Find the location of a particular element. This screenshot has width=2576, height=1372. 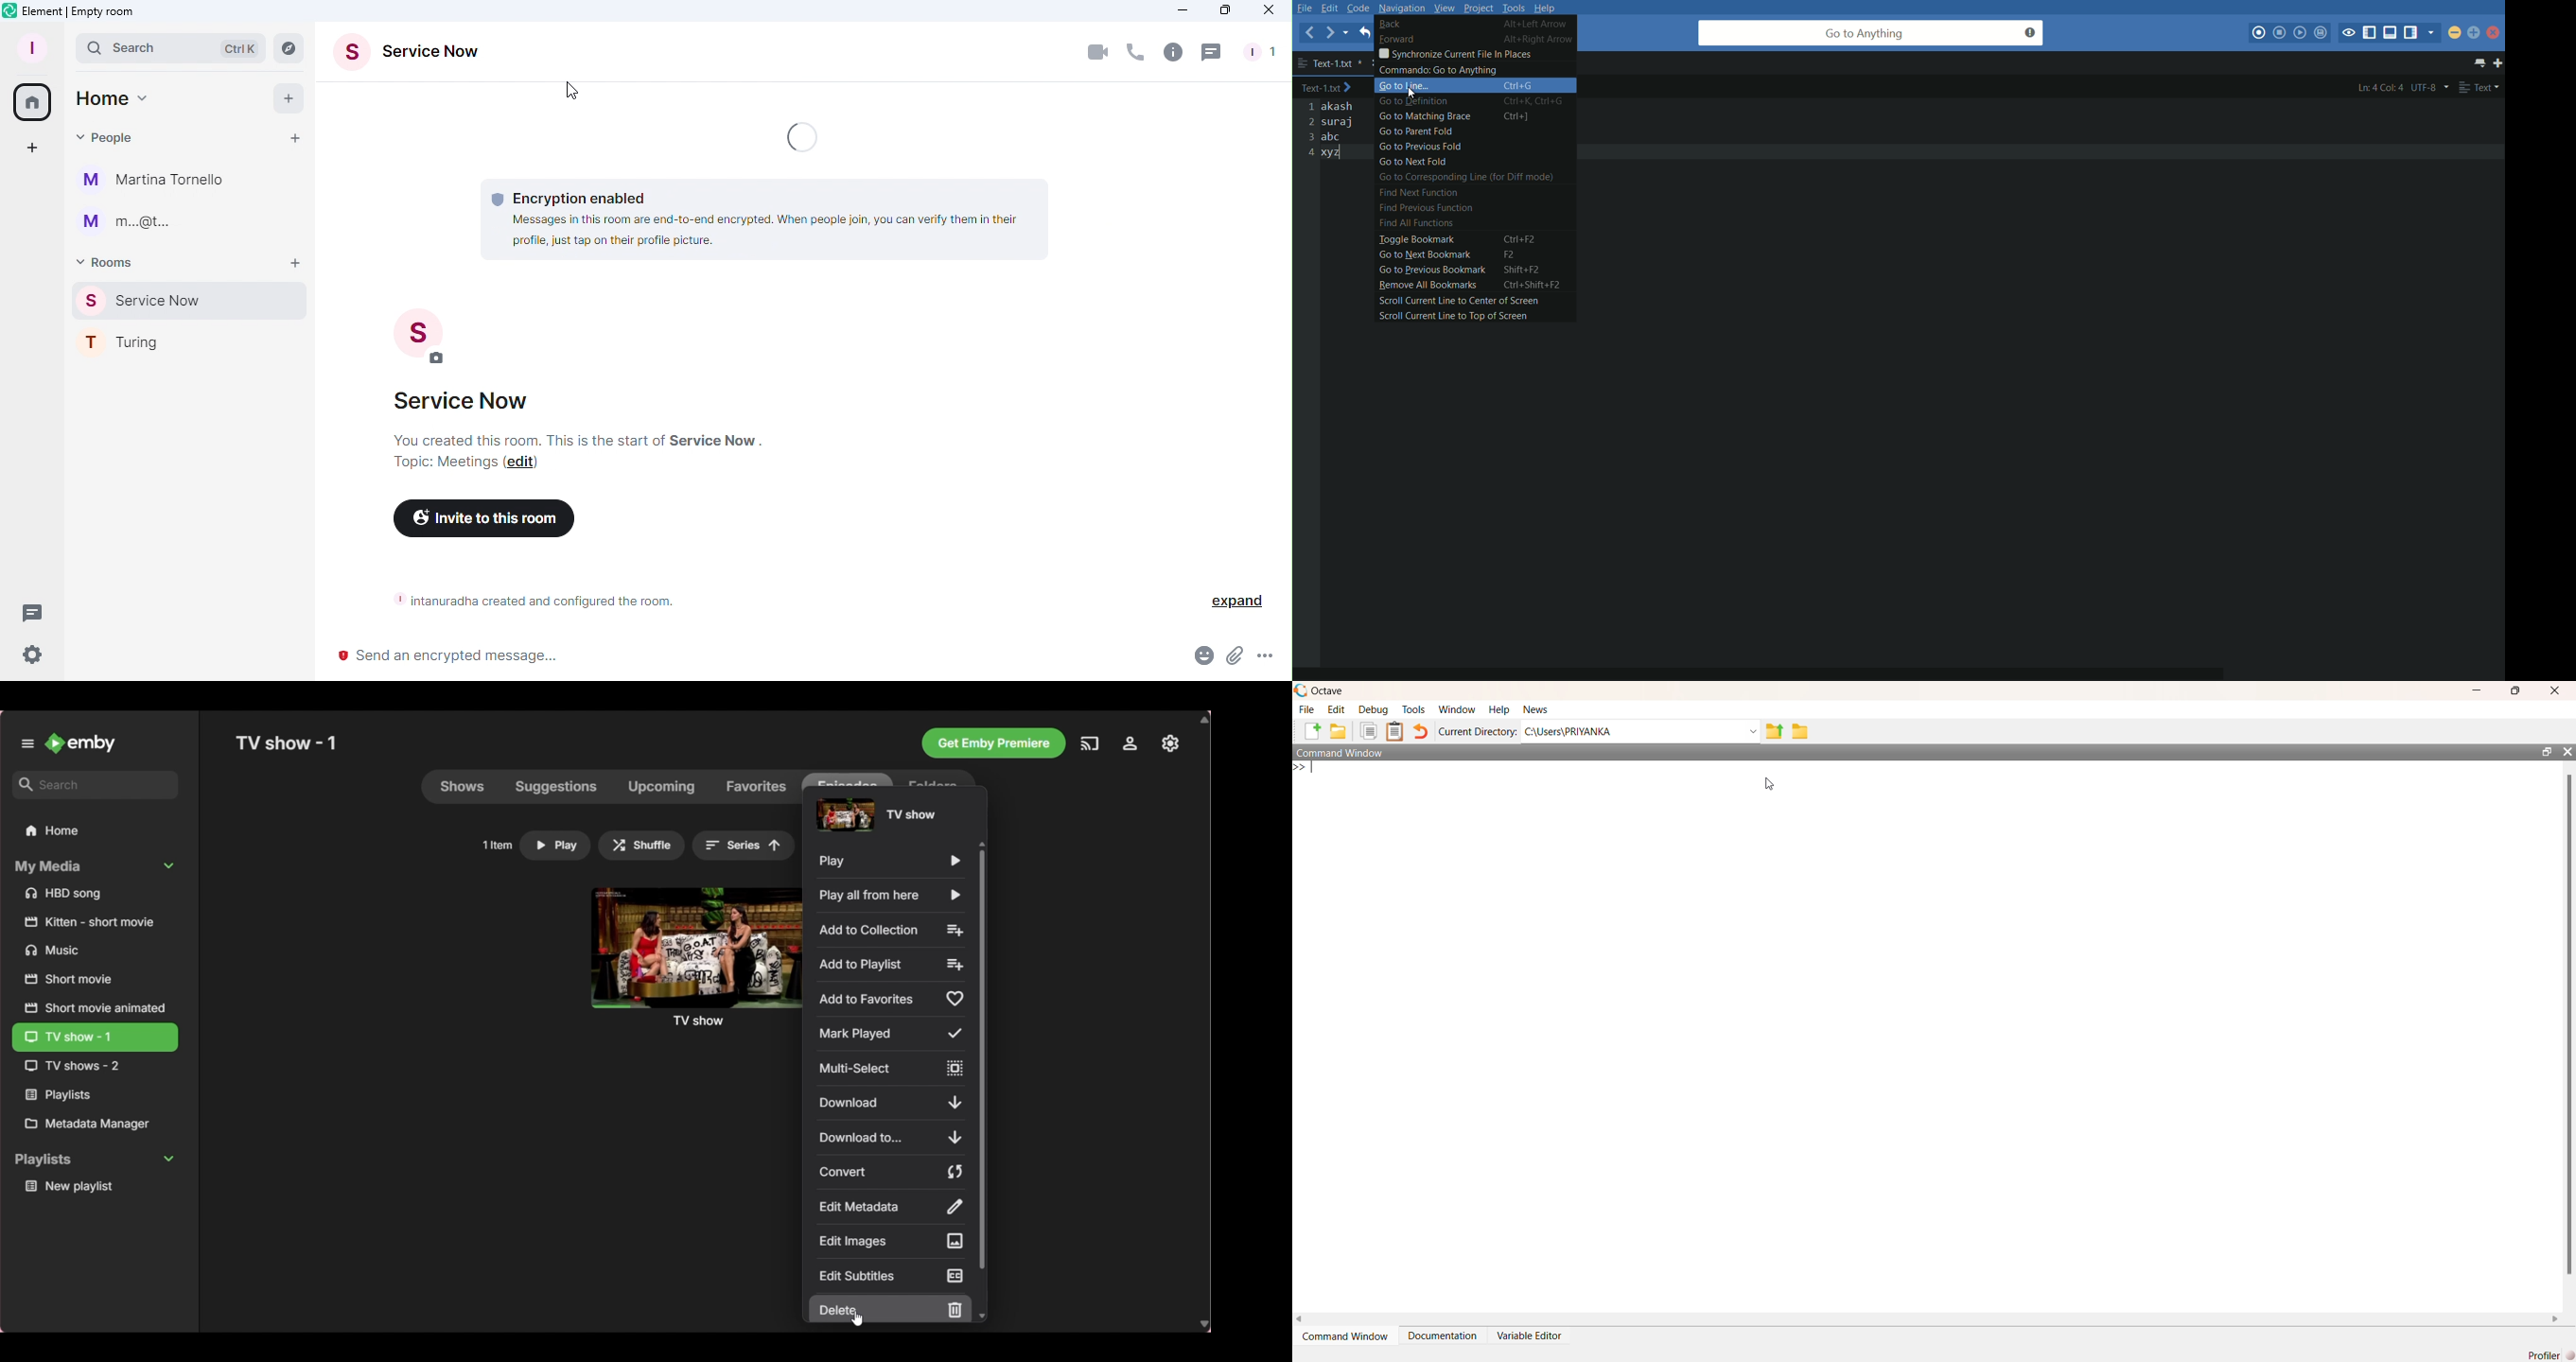

Invite to this room is located at coordinates (485, 523).